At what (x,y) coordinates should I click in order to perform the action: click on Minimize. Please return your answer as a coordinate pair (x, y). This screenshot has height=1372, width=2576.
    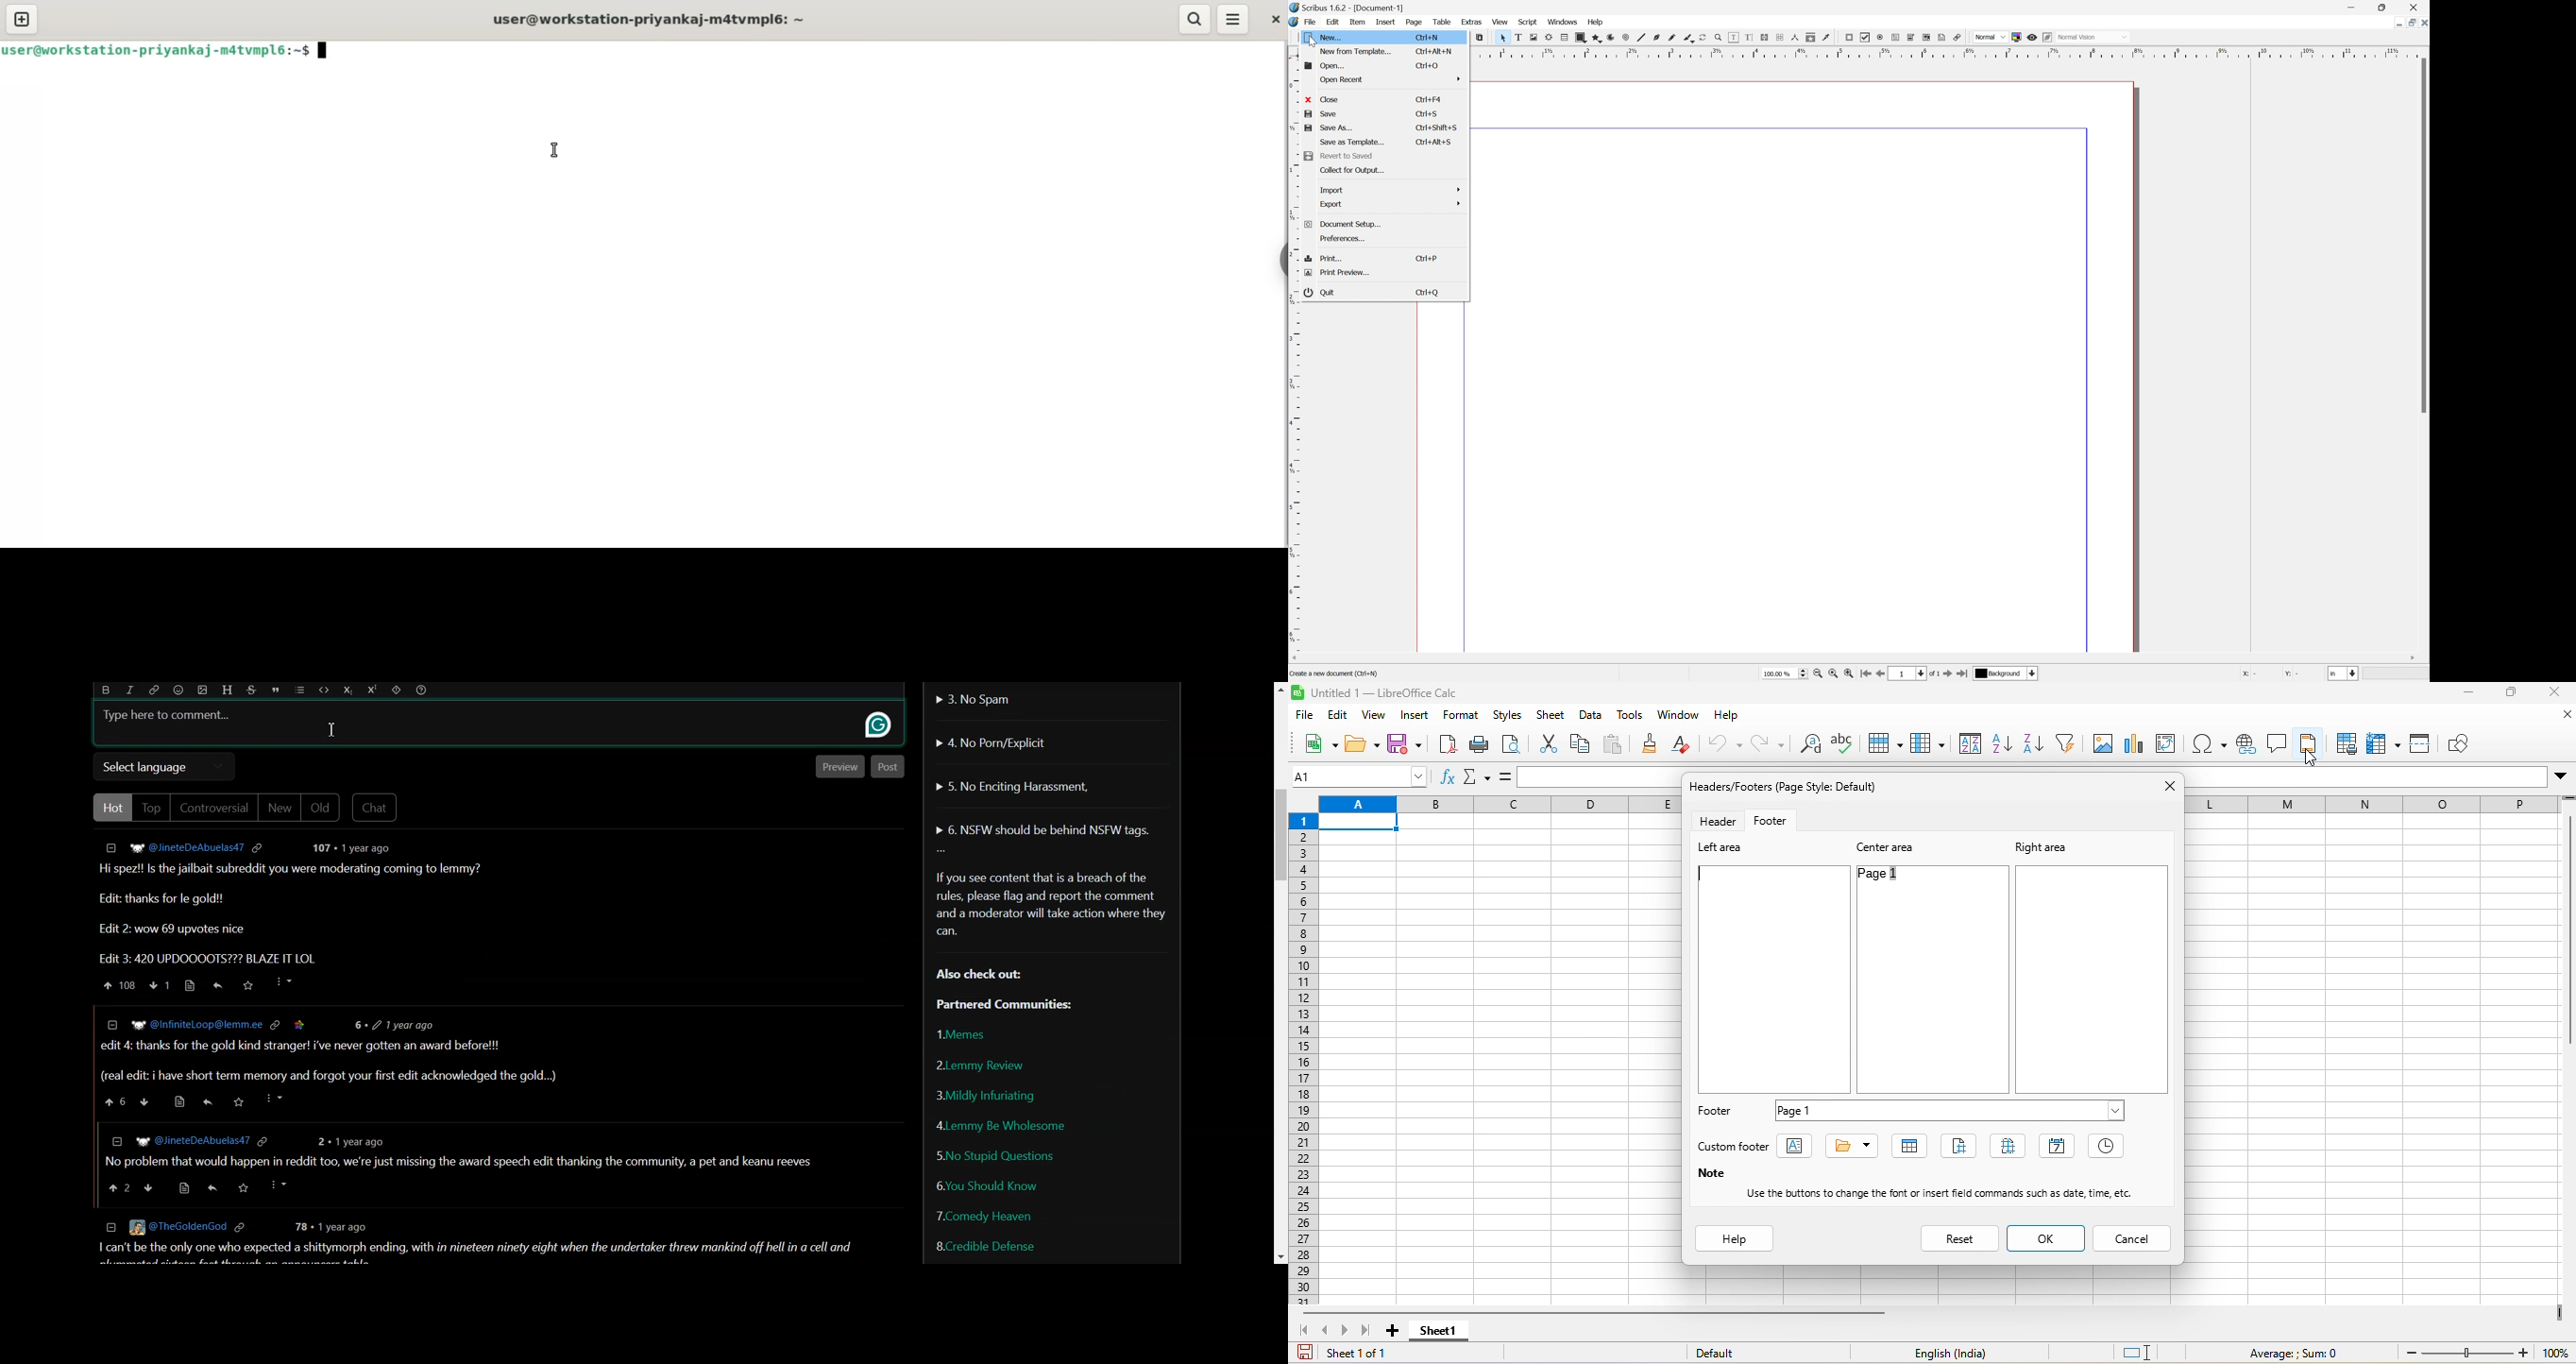
    Looking at the image, I should click on (2354, 6).